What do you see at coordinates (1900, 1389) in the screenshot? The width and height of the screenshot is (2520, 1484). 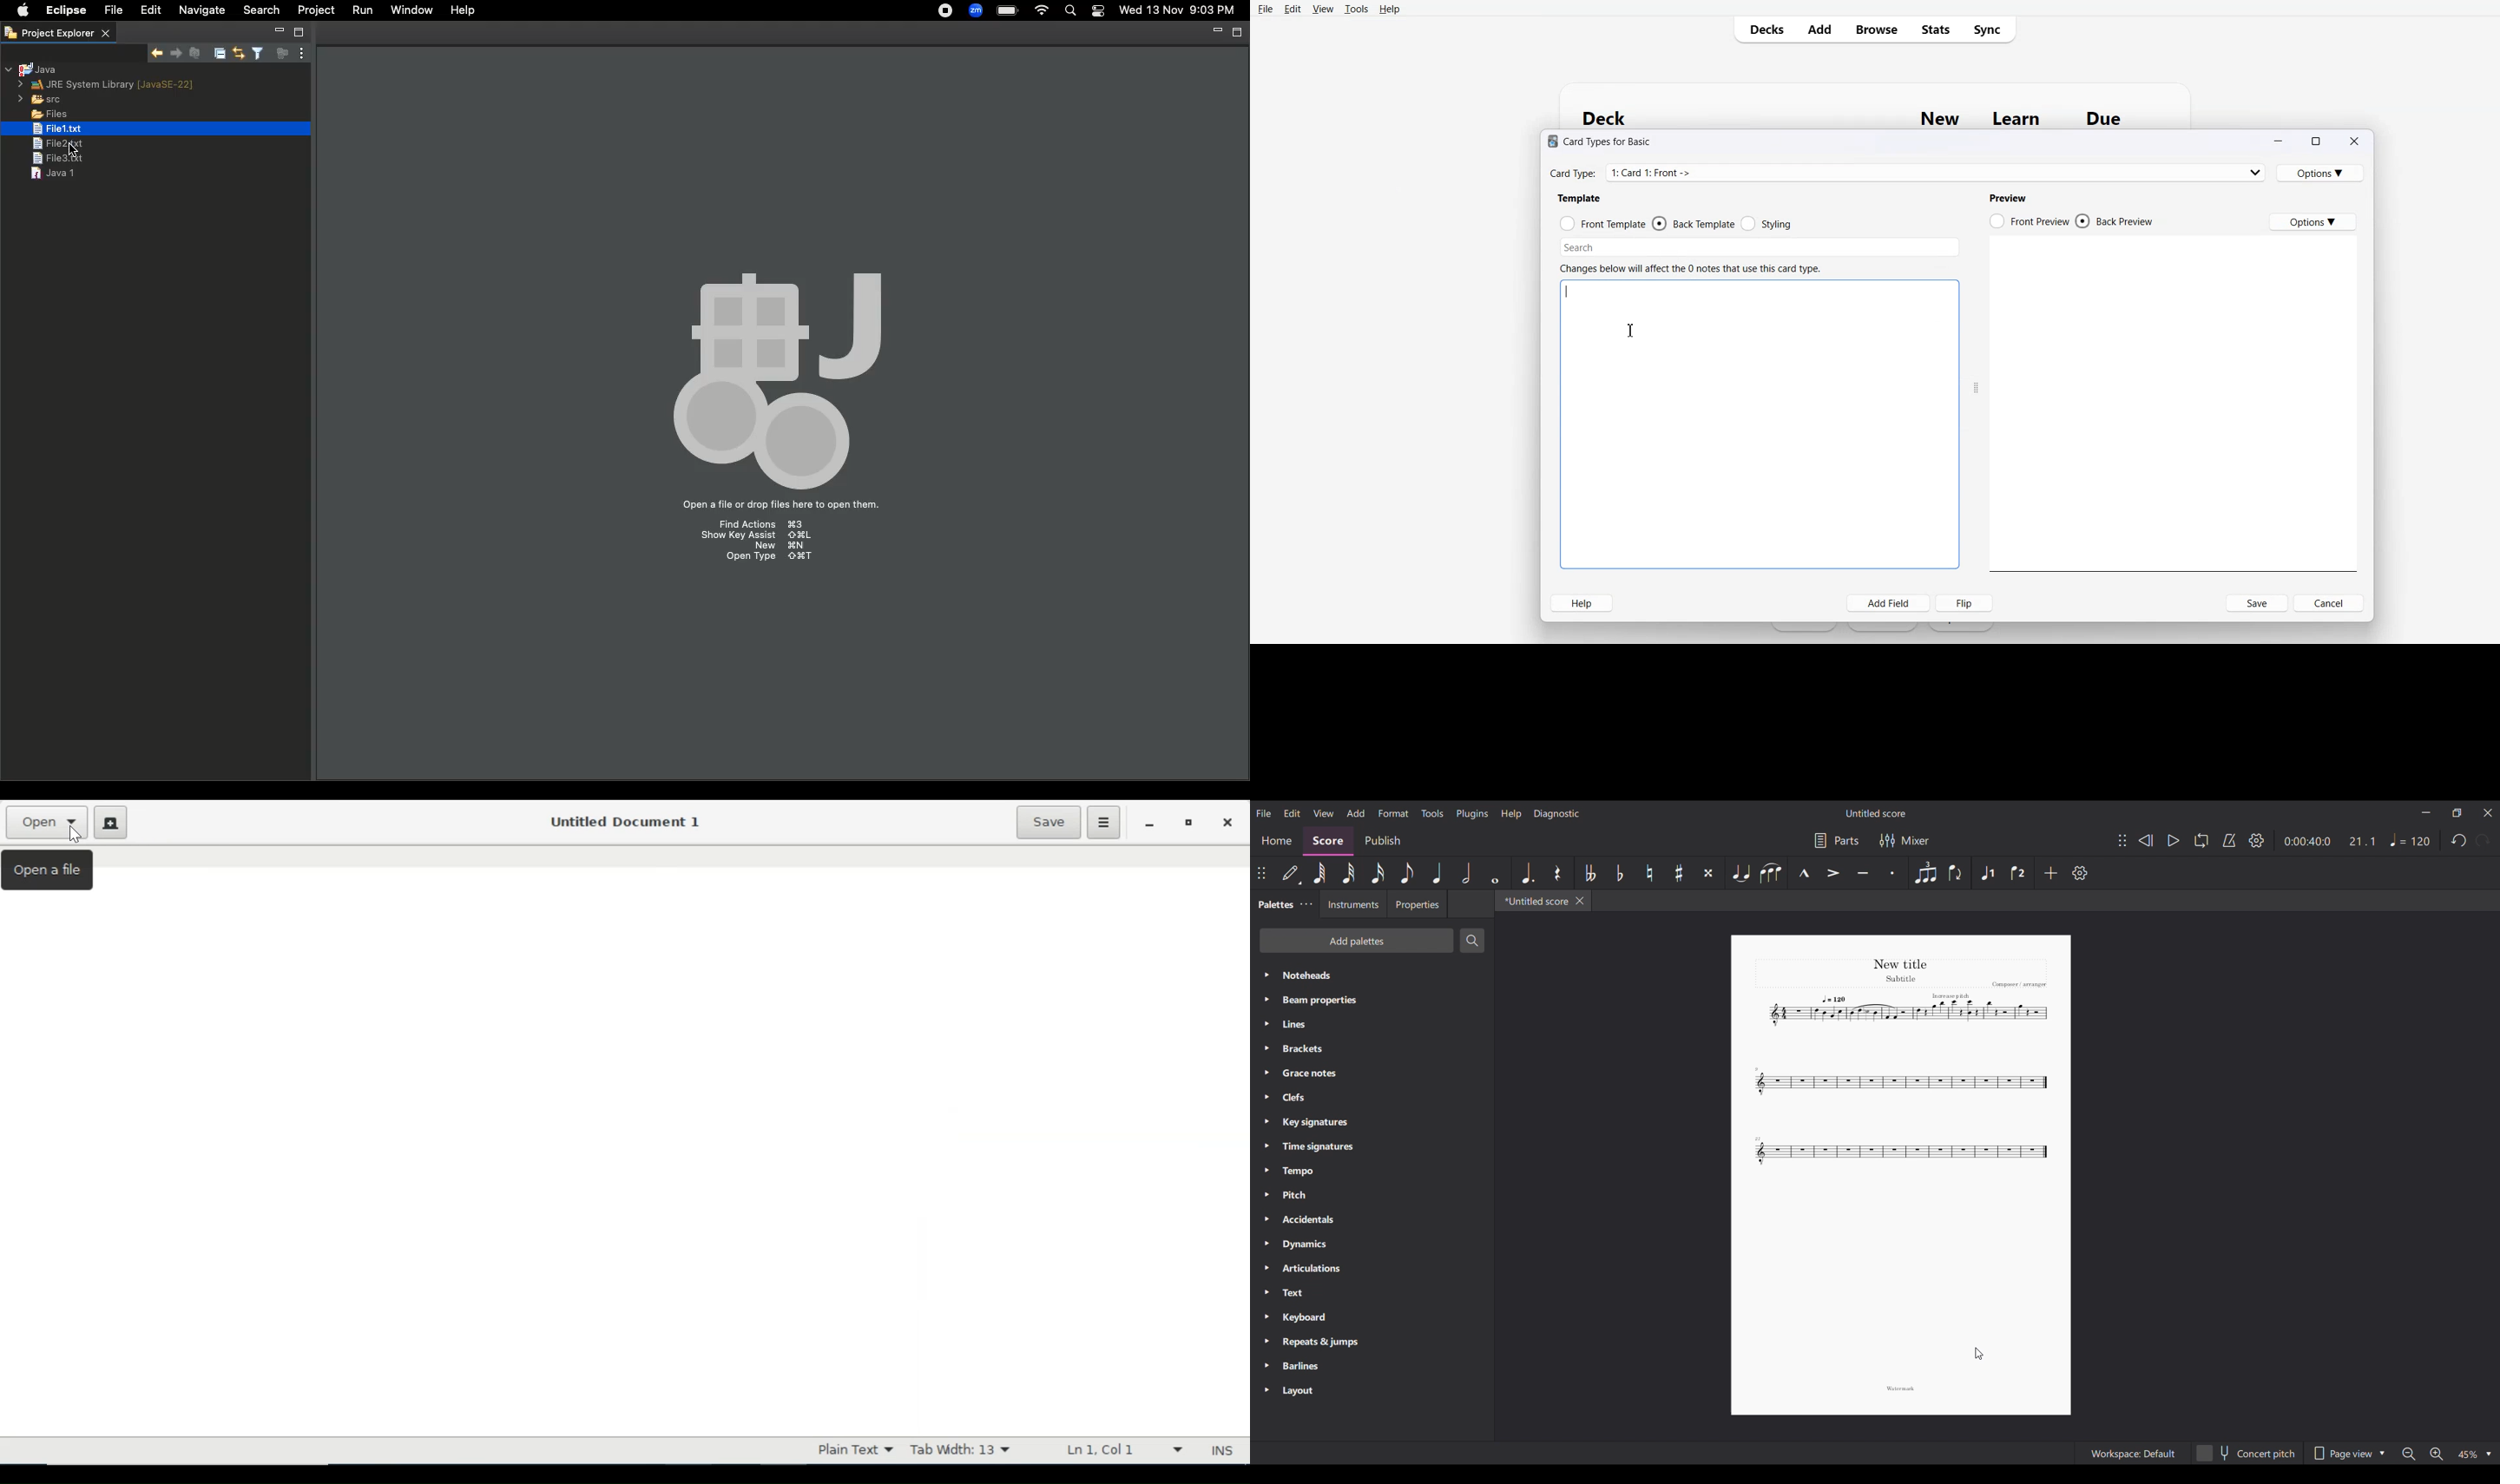 I see `Watermark` at bounding box center [1900, 1389].